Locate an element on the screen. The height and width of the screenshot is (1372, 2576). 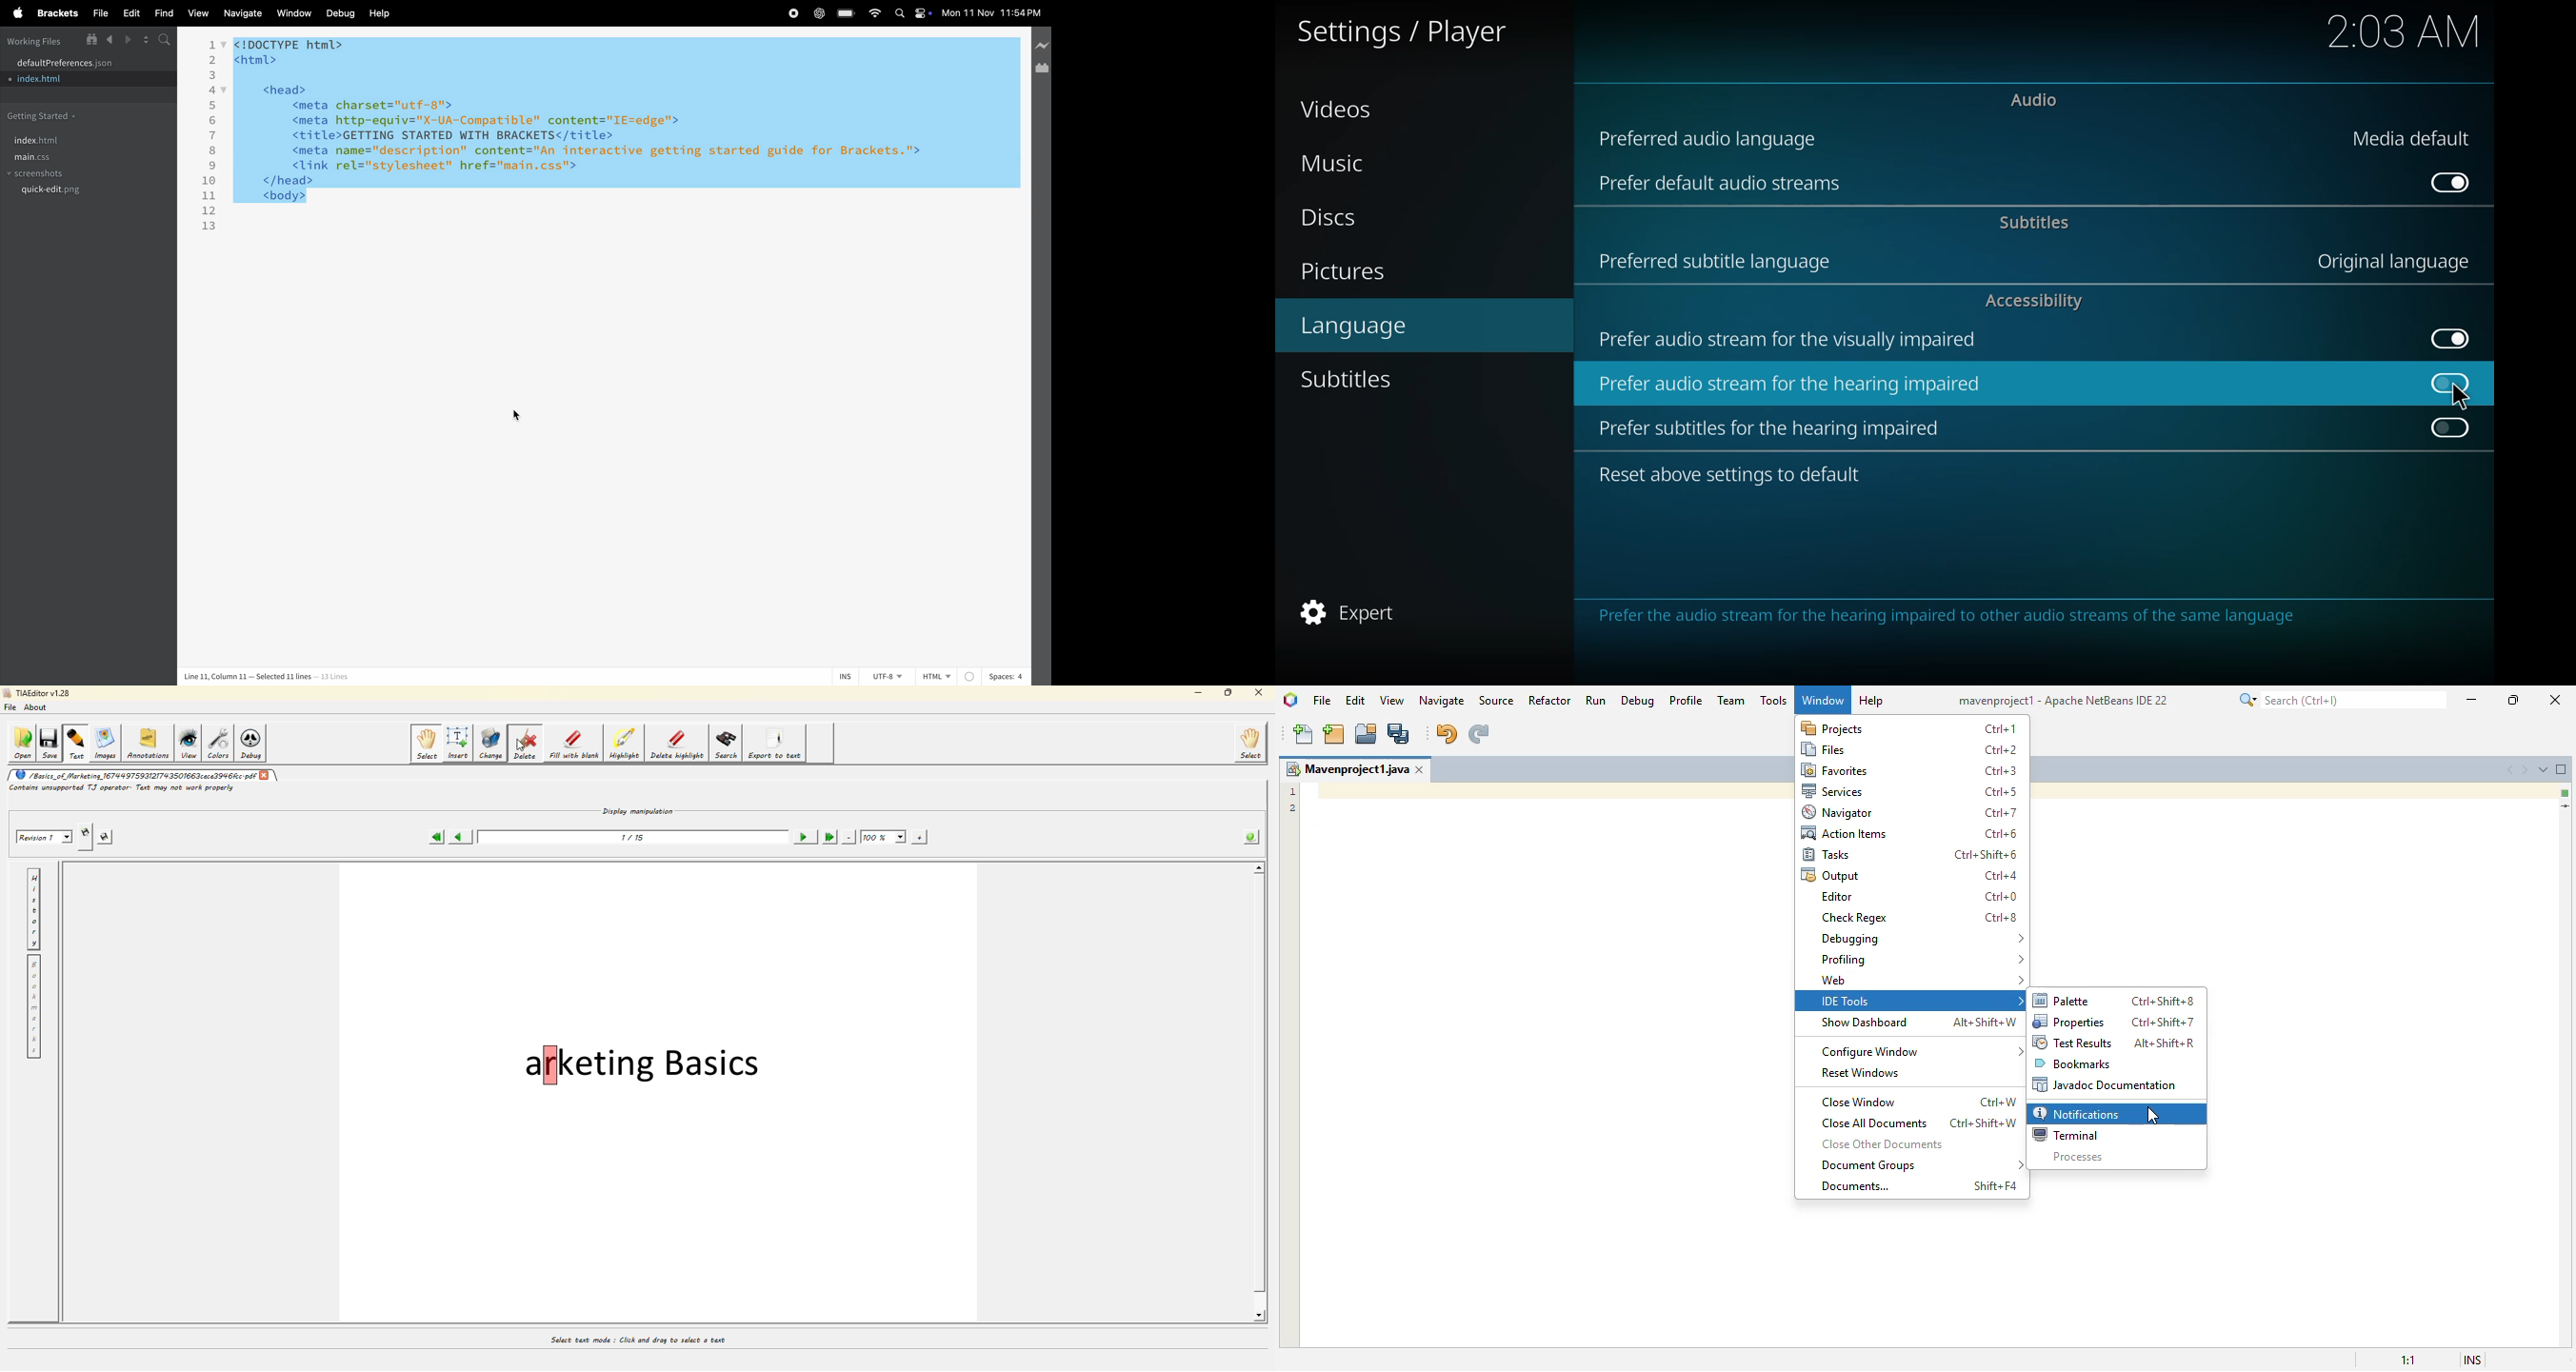
9 is located at coordinates (213, 166).